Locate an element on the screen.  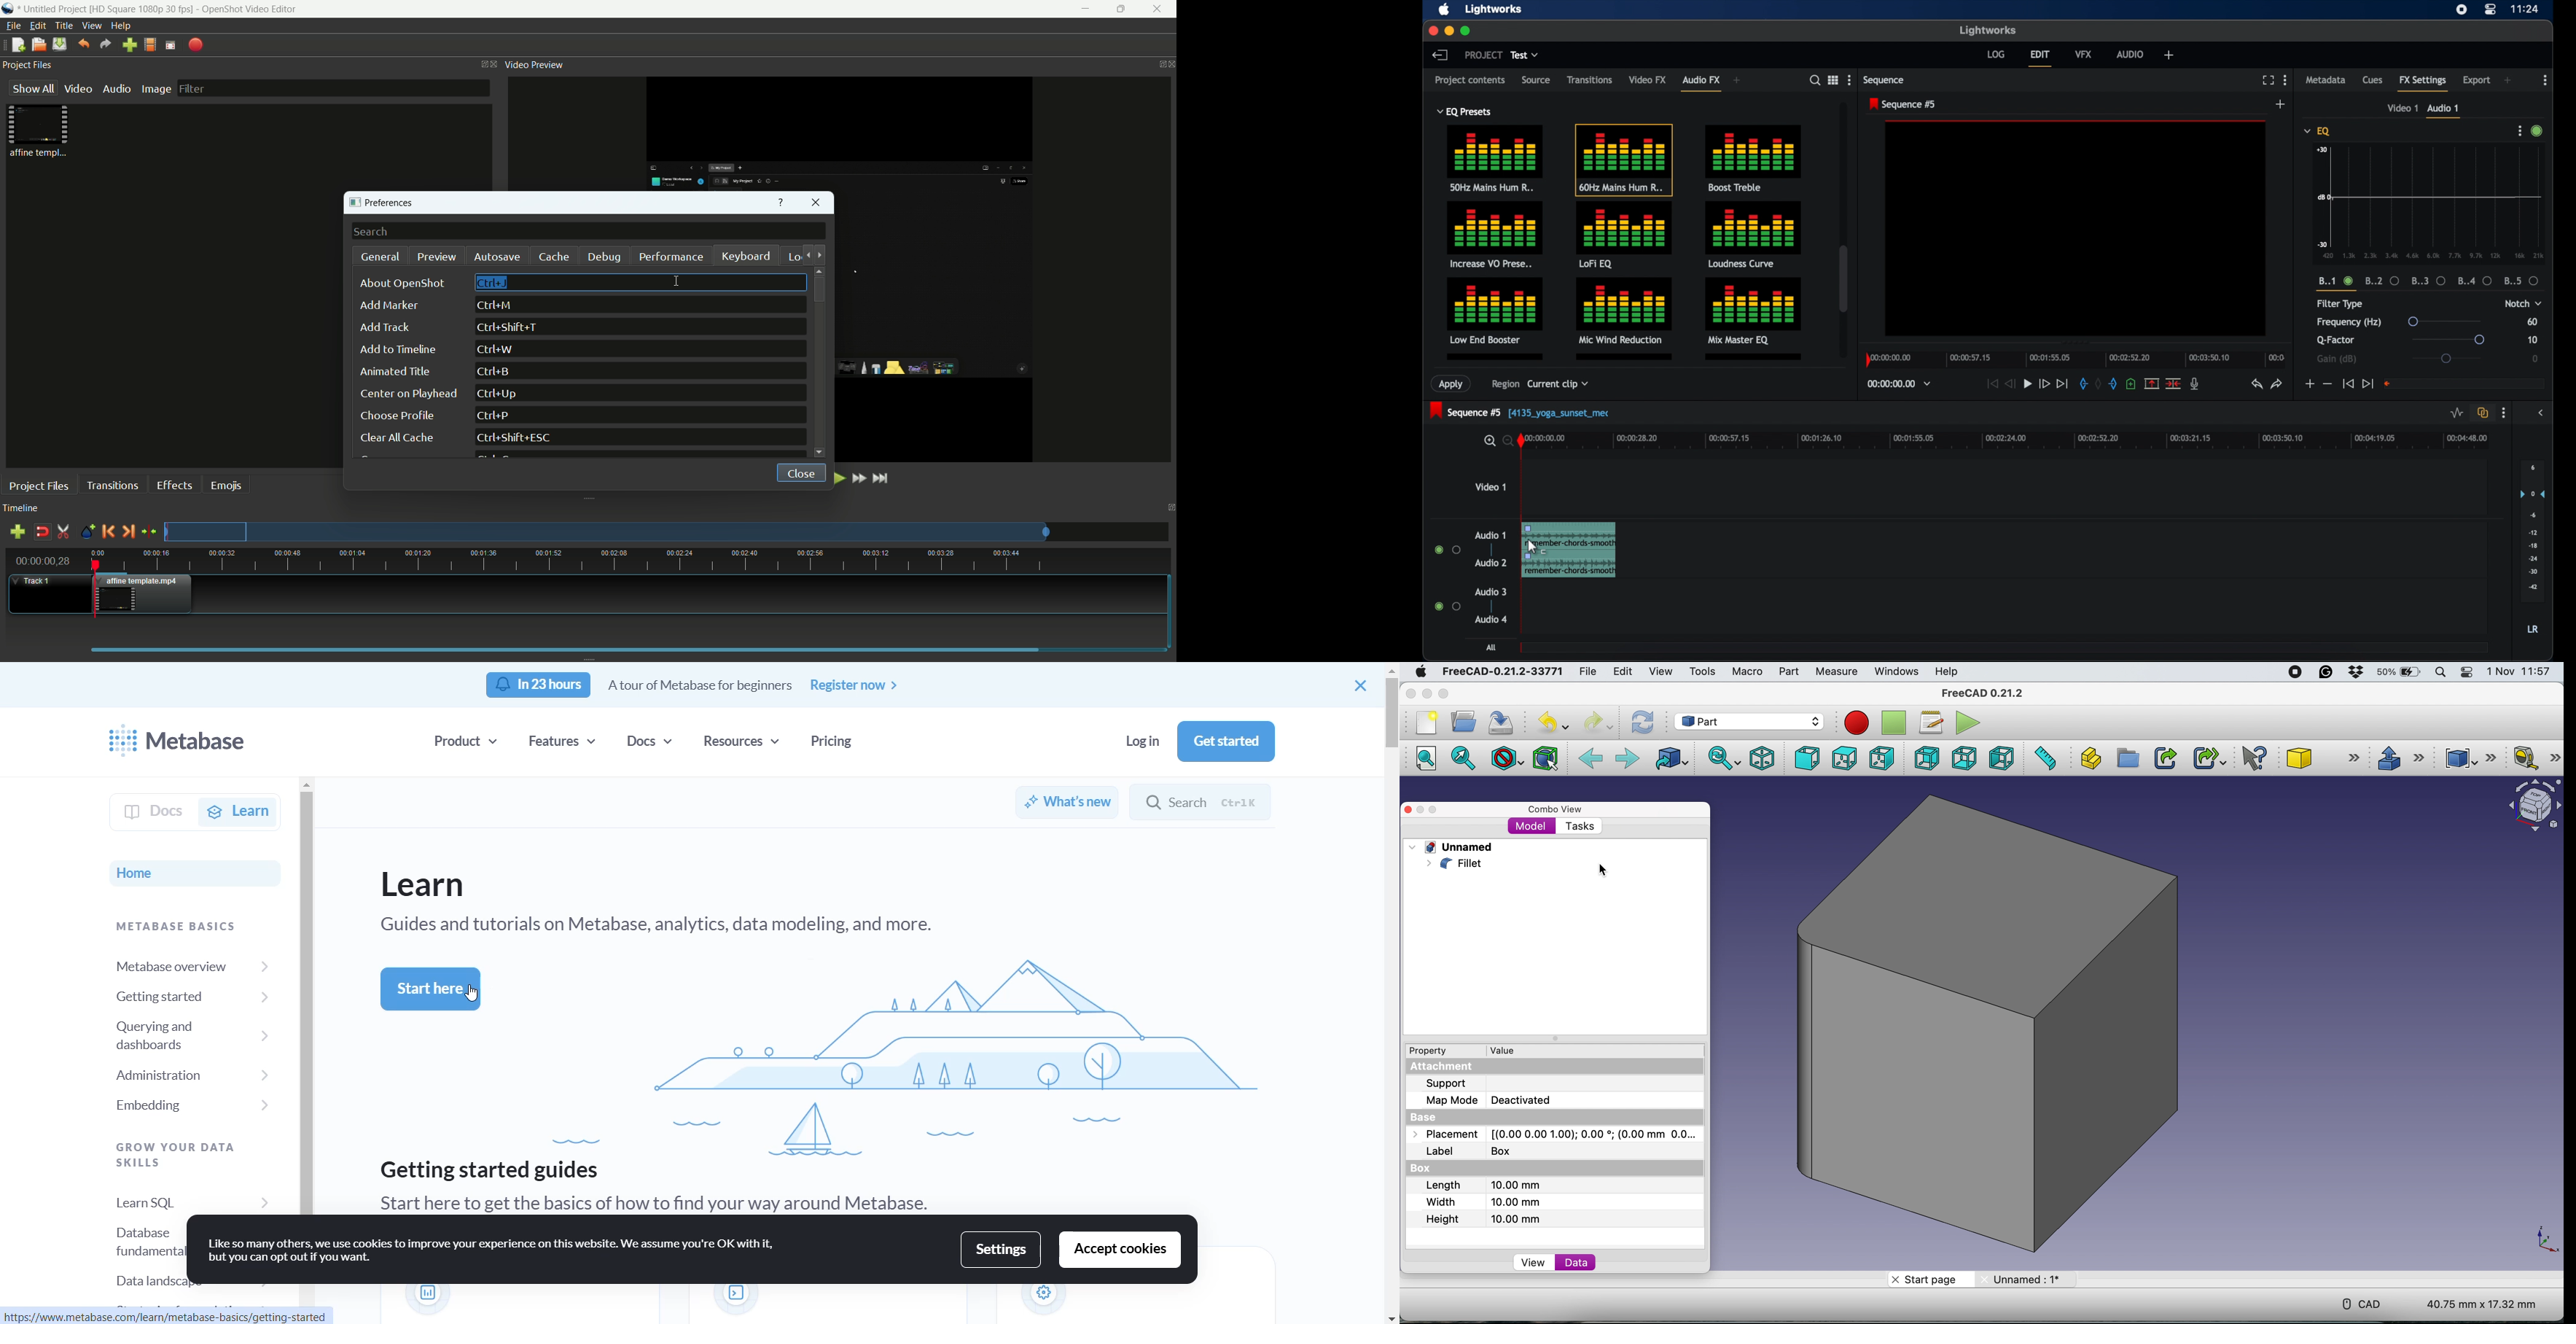
view menu is located at coordinates (92, 26).